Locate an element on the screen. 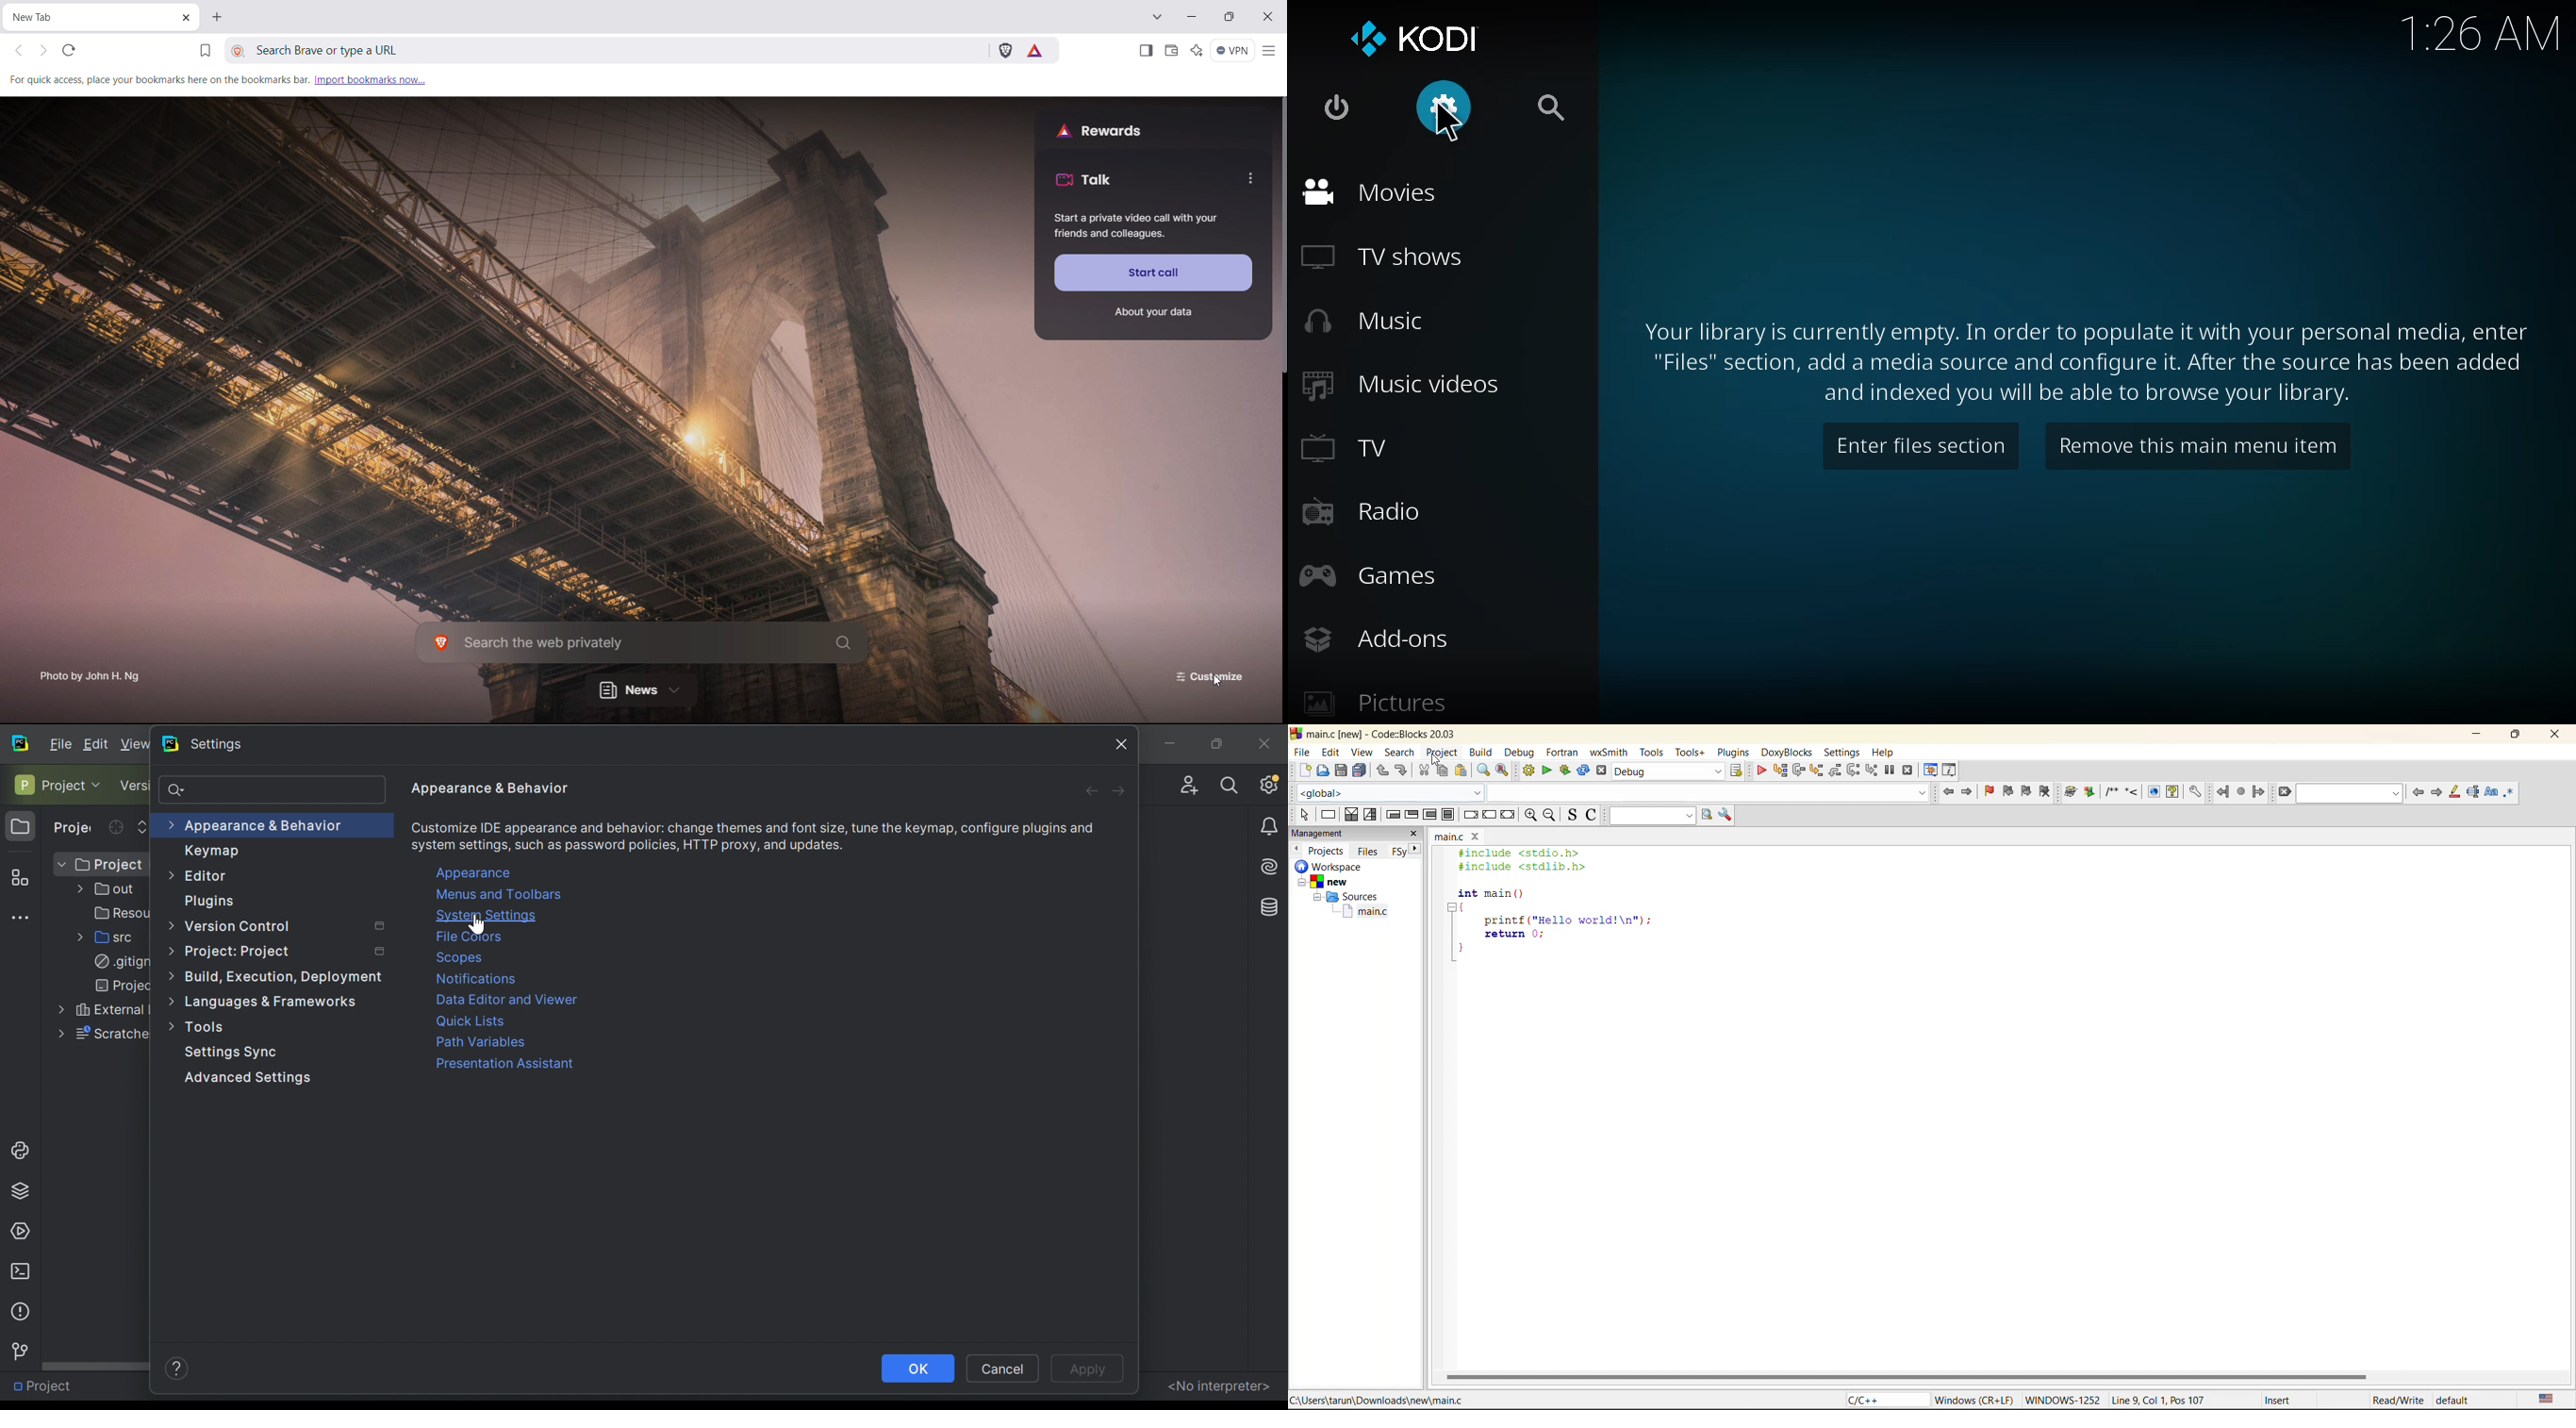  remove this main menu item is located at coordinates (2191, 445).